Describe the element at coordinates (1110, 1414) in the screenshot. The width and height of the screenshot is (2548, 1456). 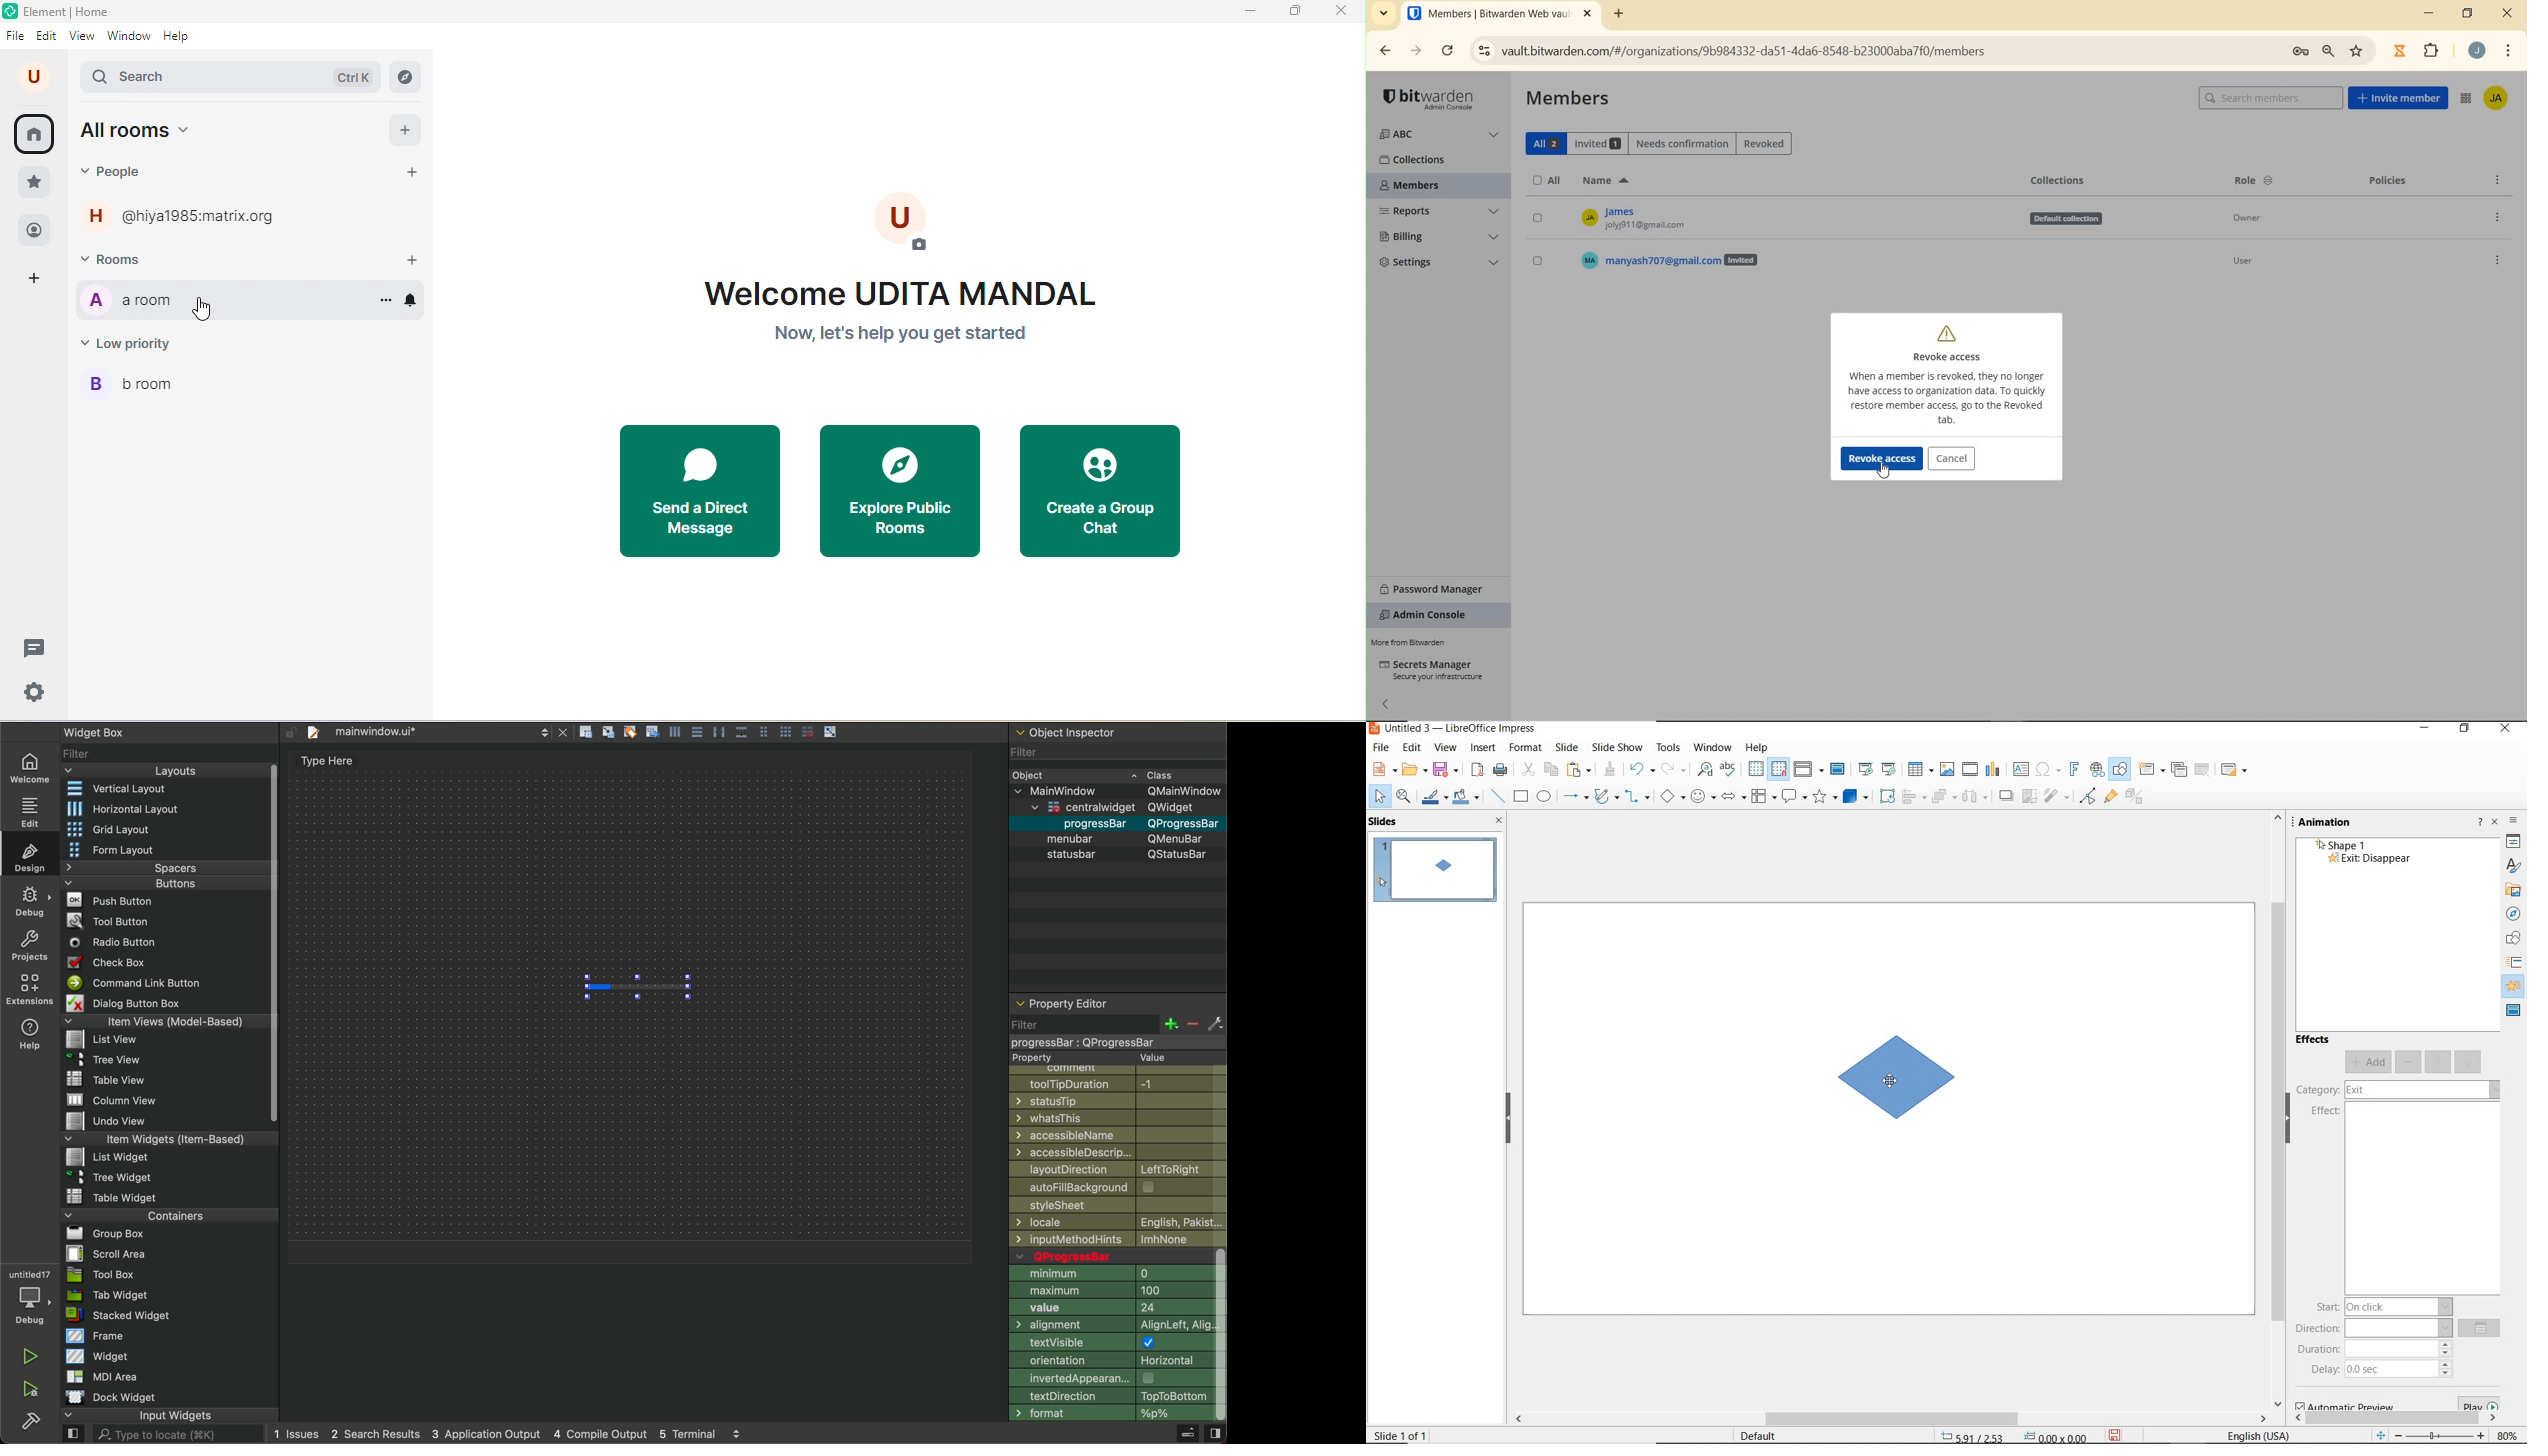
I see `format` at that location.